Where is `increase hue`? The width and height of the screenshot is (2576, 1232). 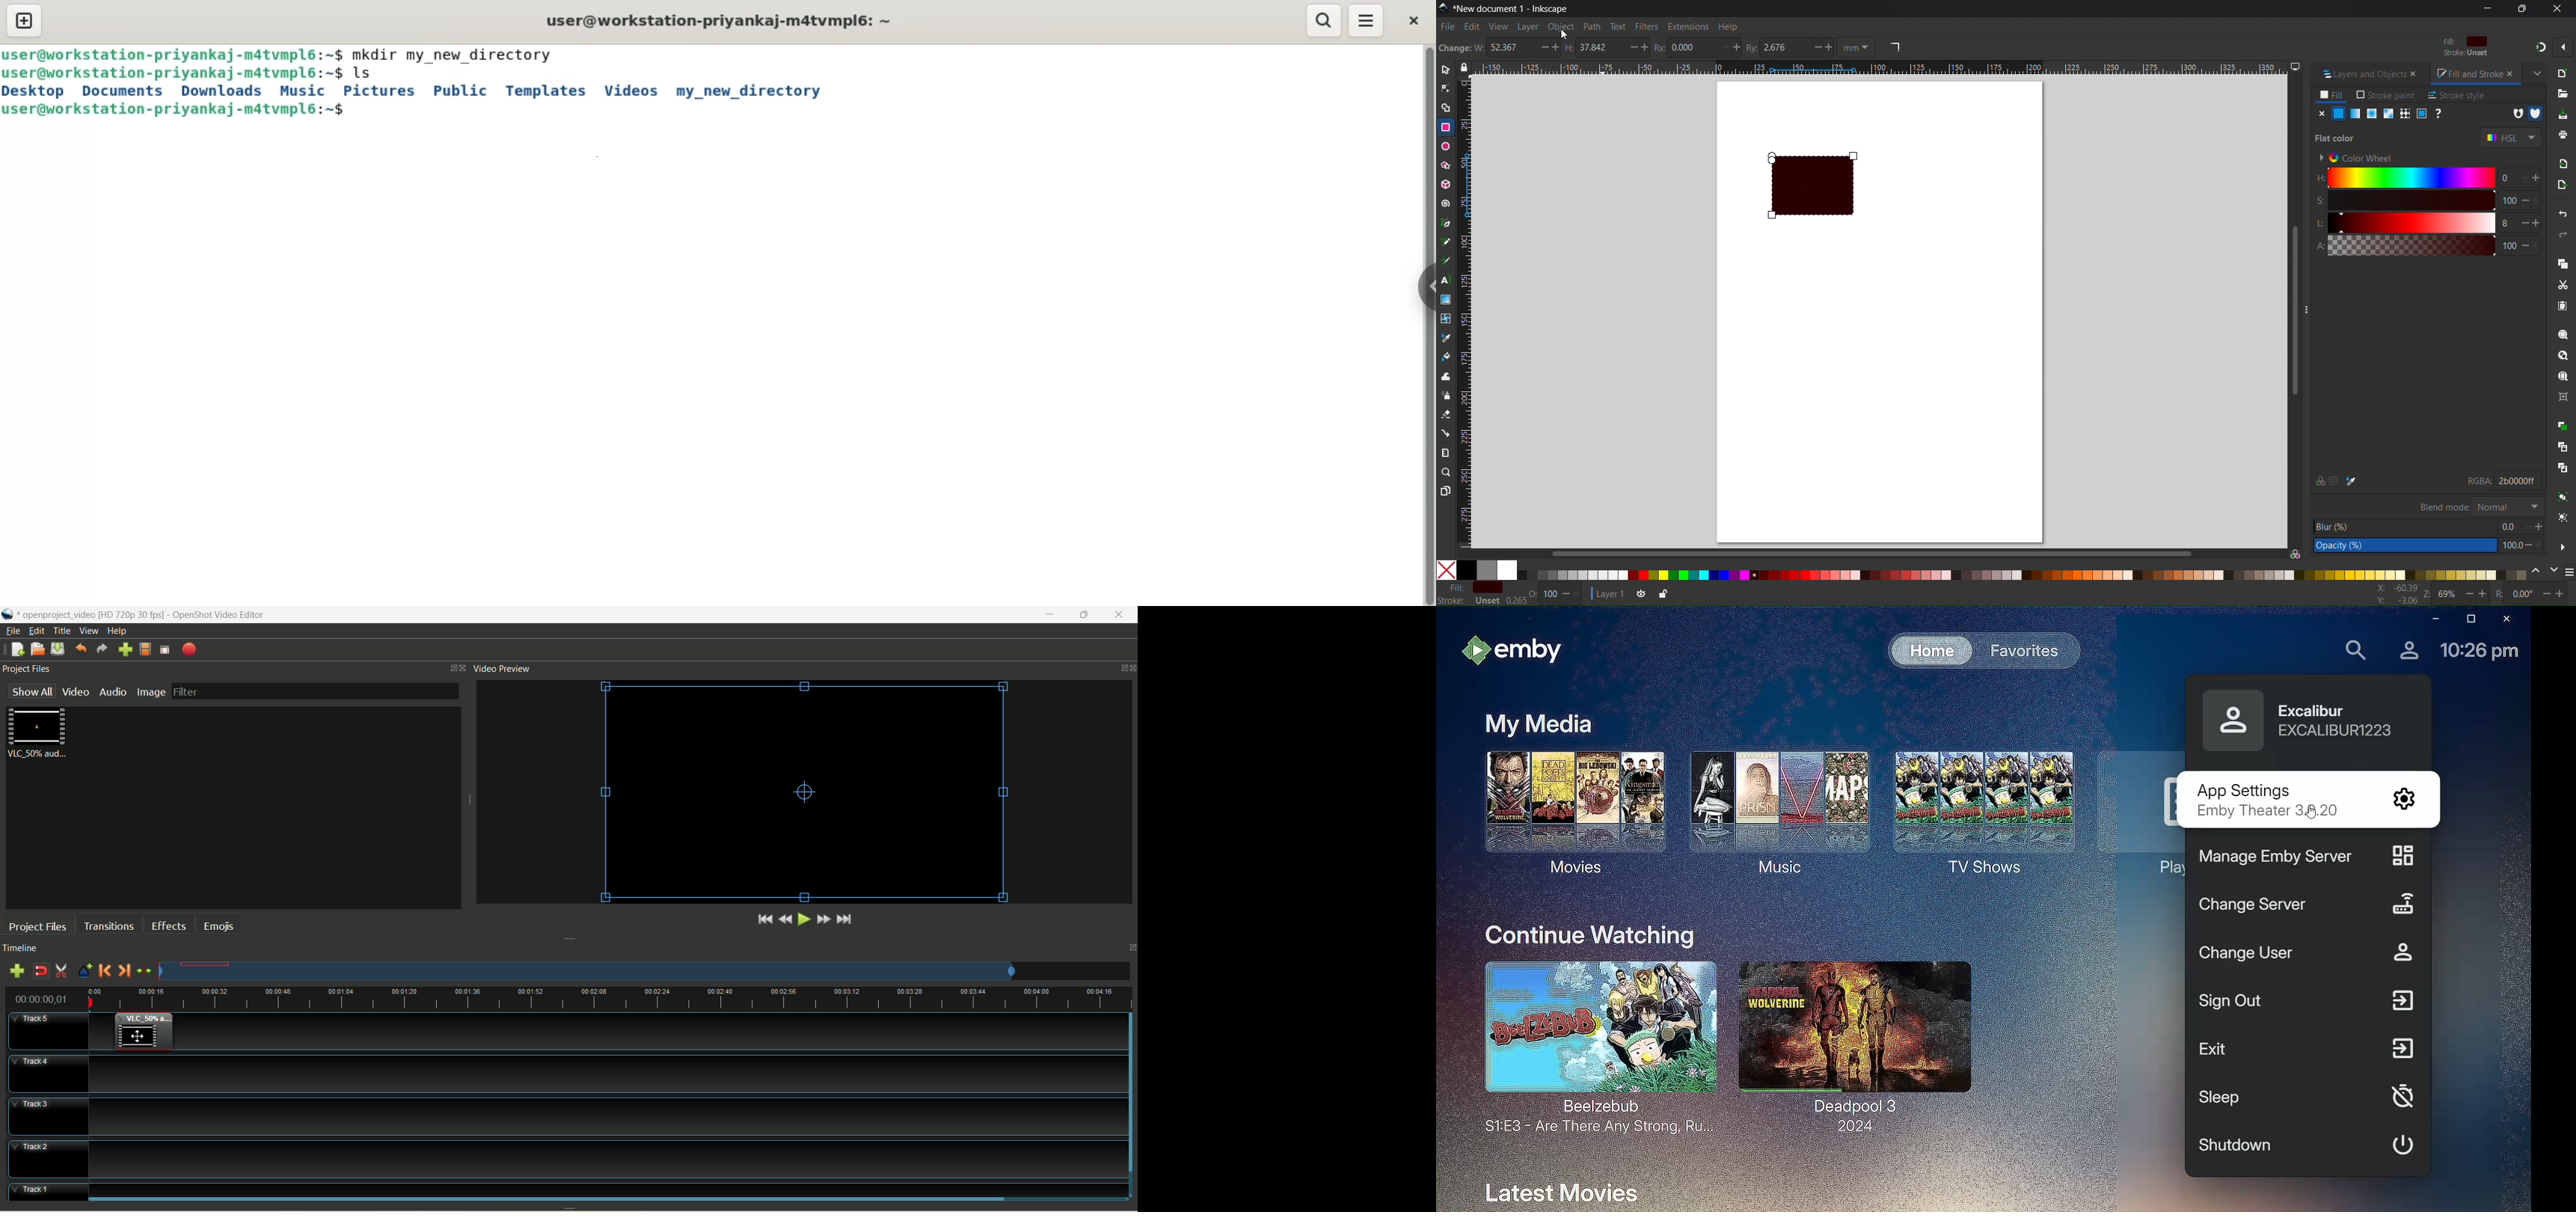
increase hue is located at coordinates (2521, 179).